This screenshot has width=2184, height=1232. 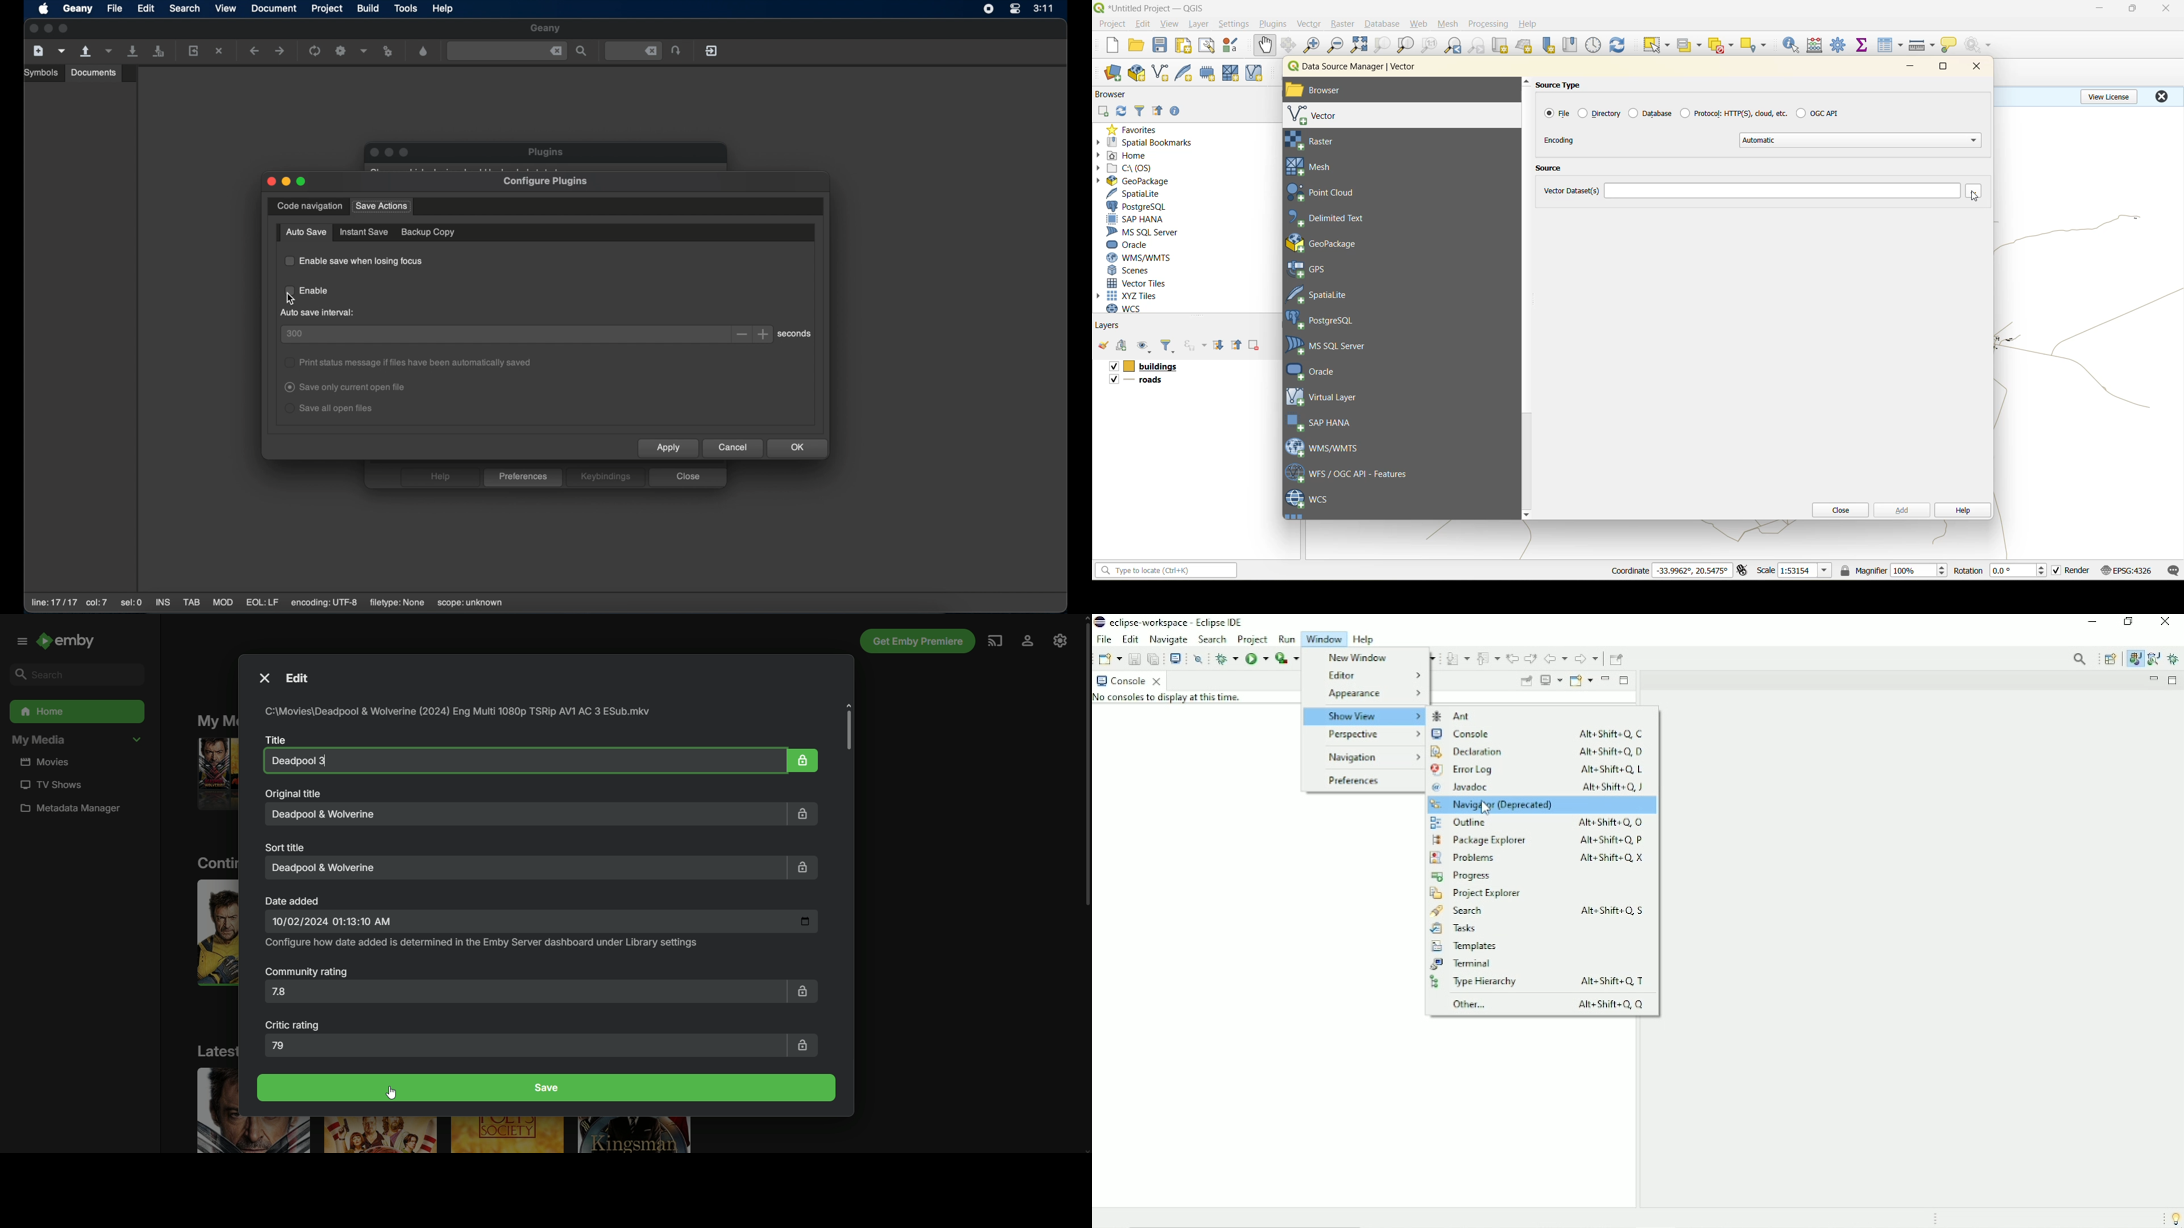 I want to click on deselect value, so click(x=1722, y=46).